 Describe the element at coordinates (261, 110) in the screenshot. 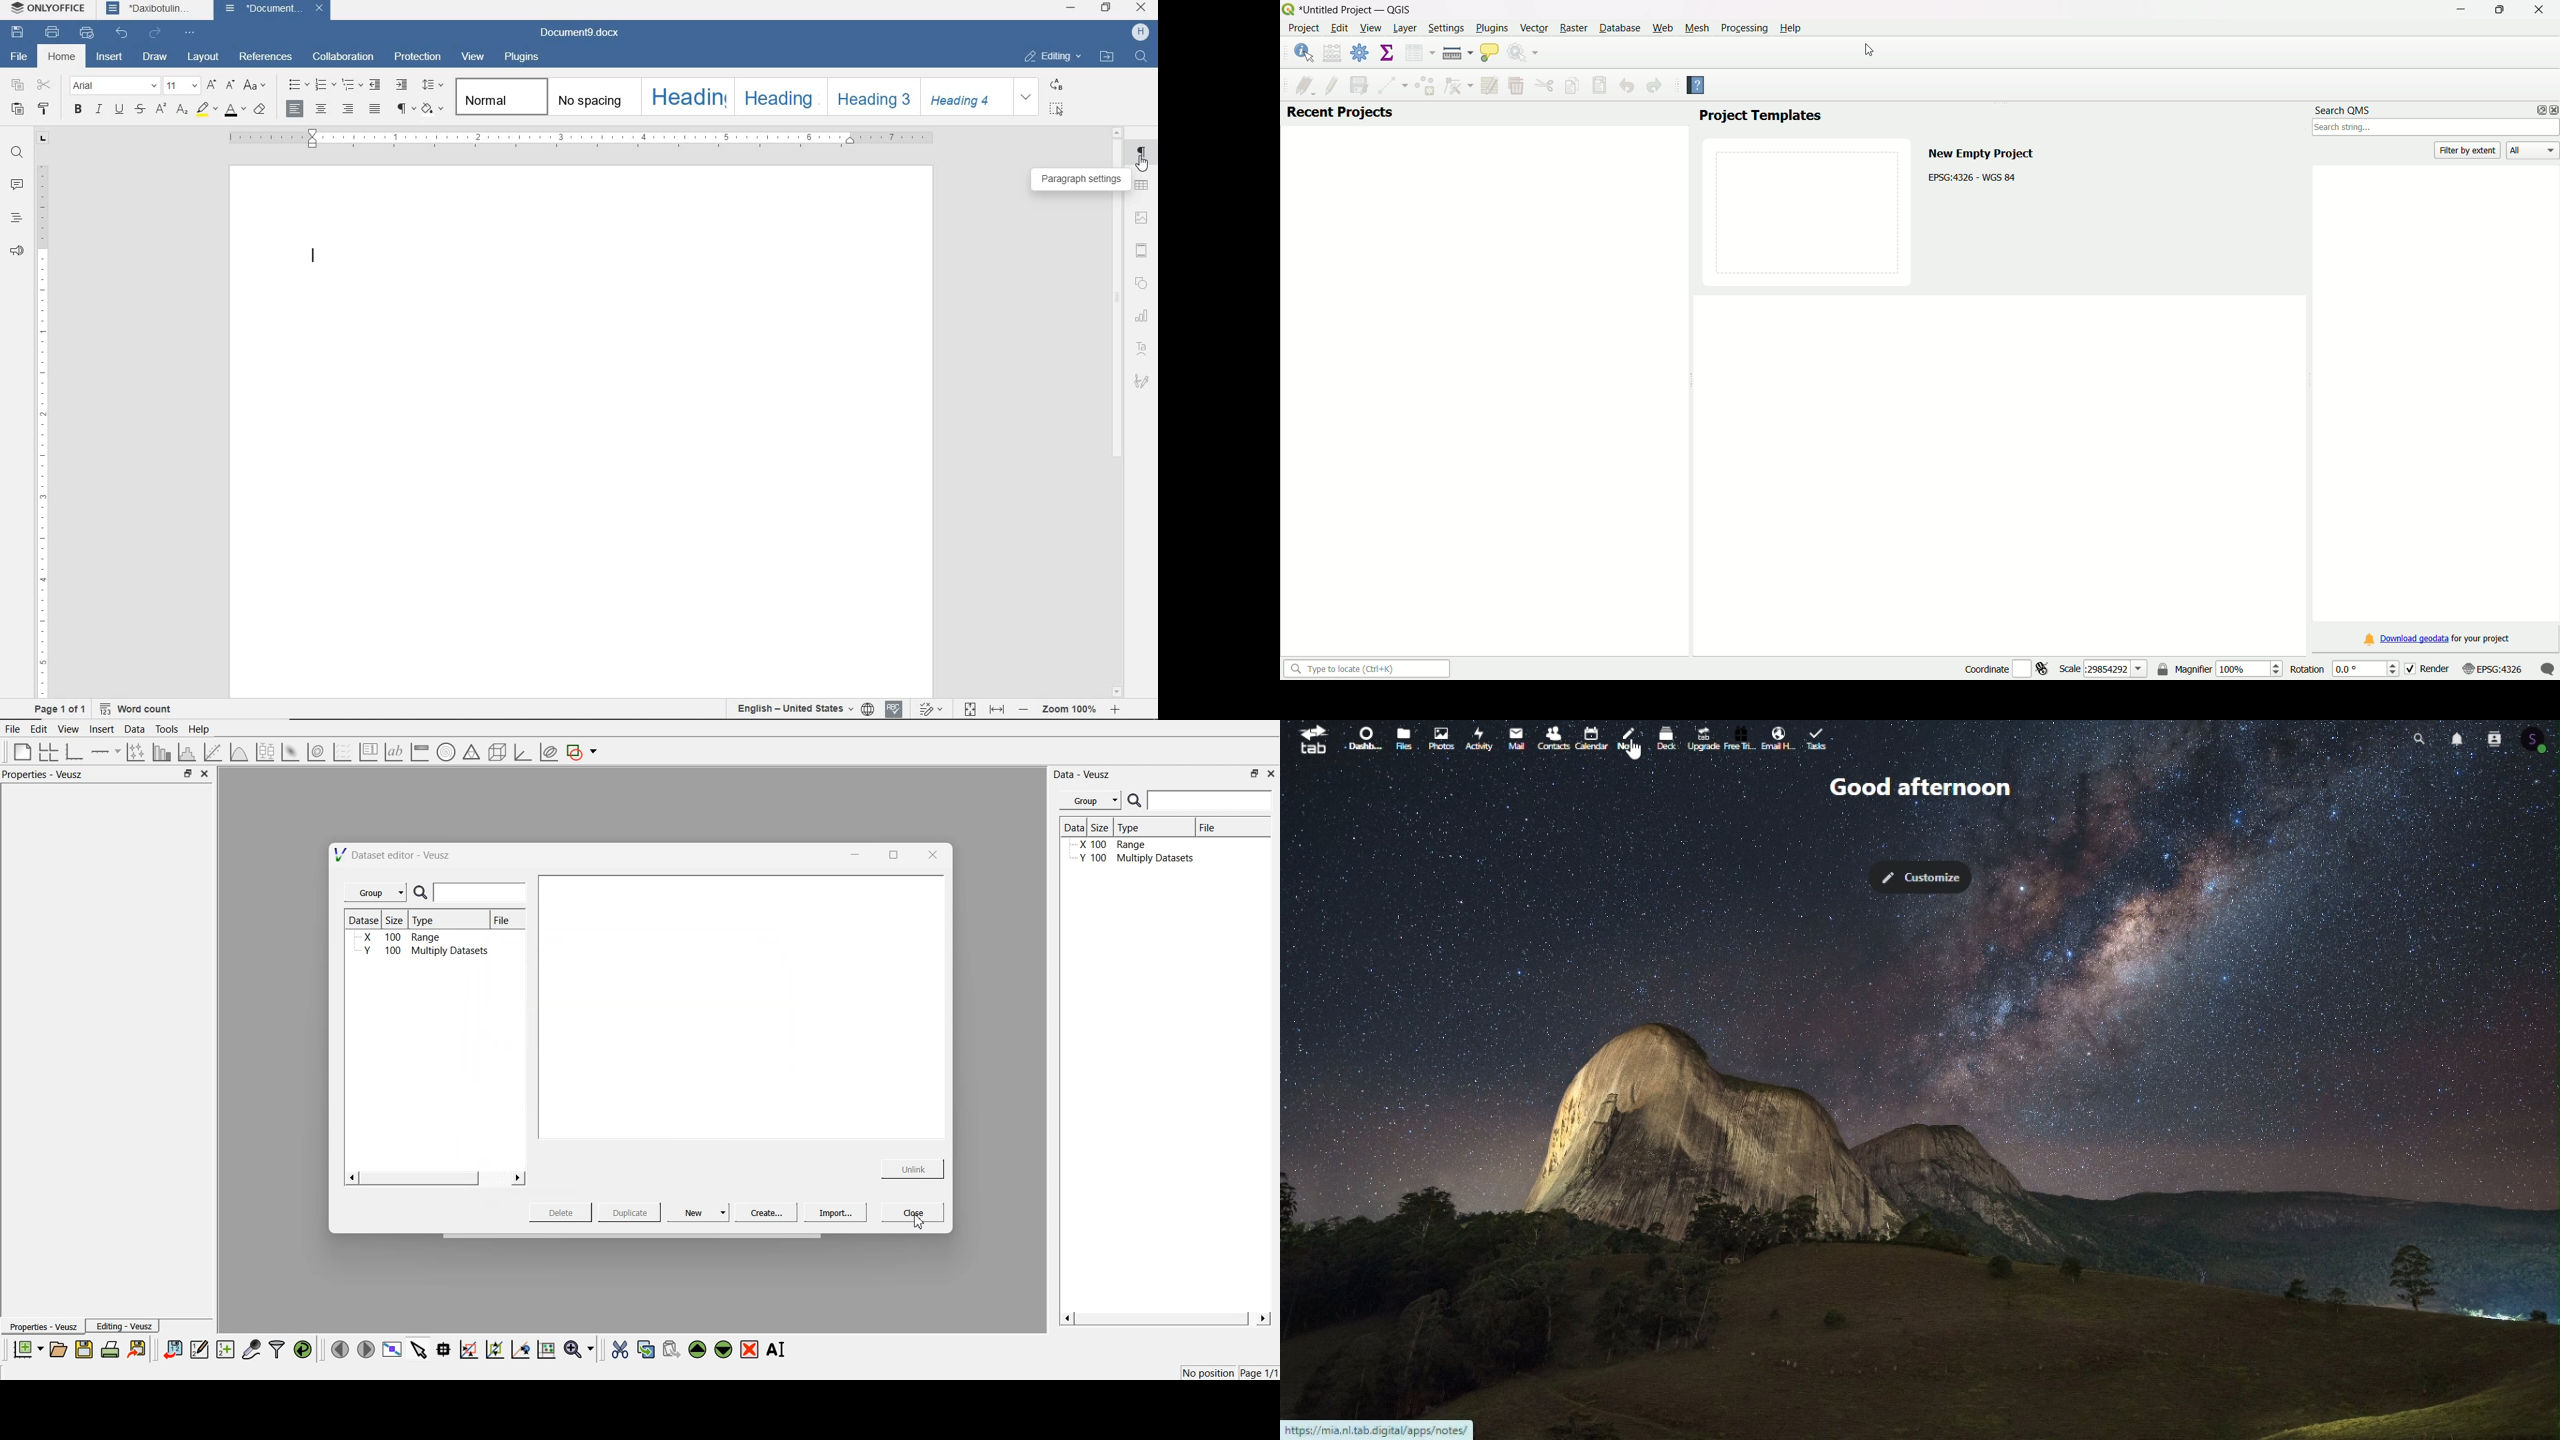

I see `clear style` at that location.